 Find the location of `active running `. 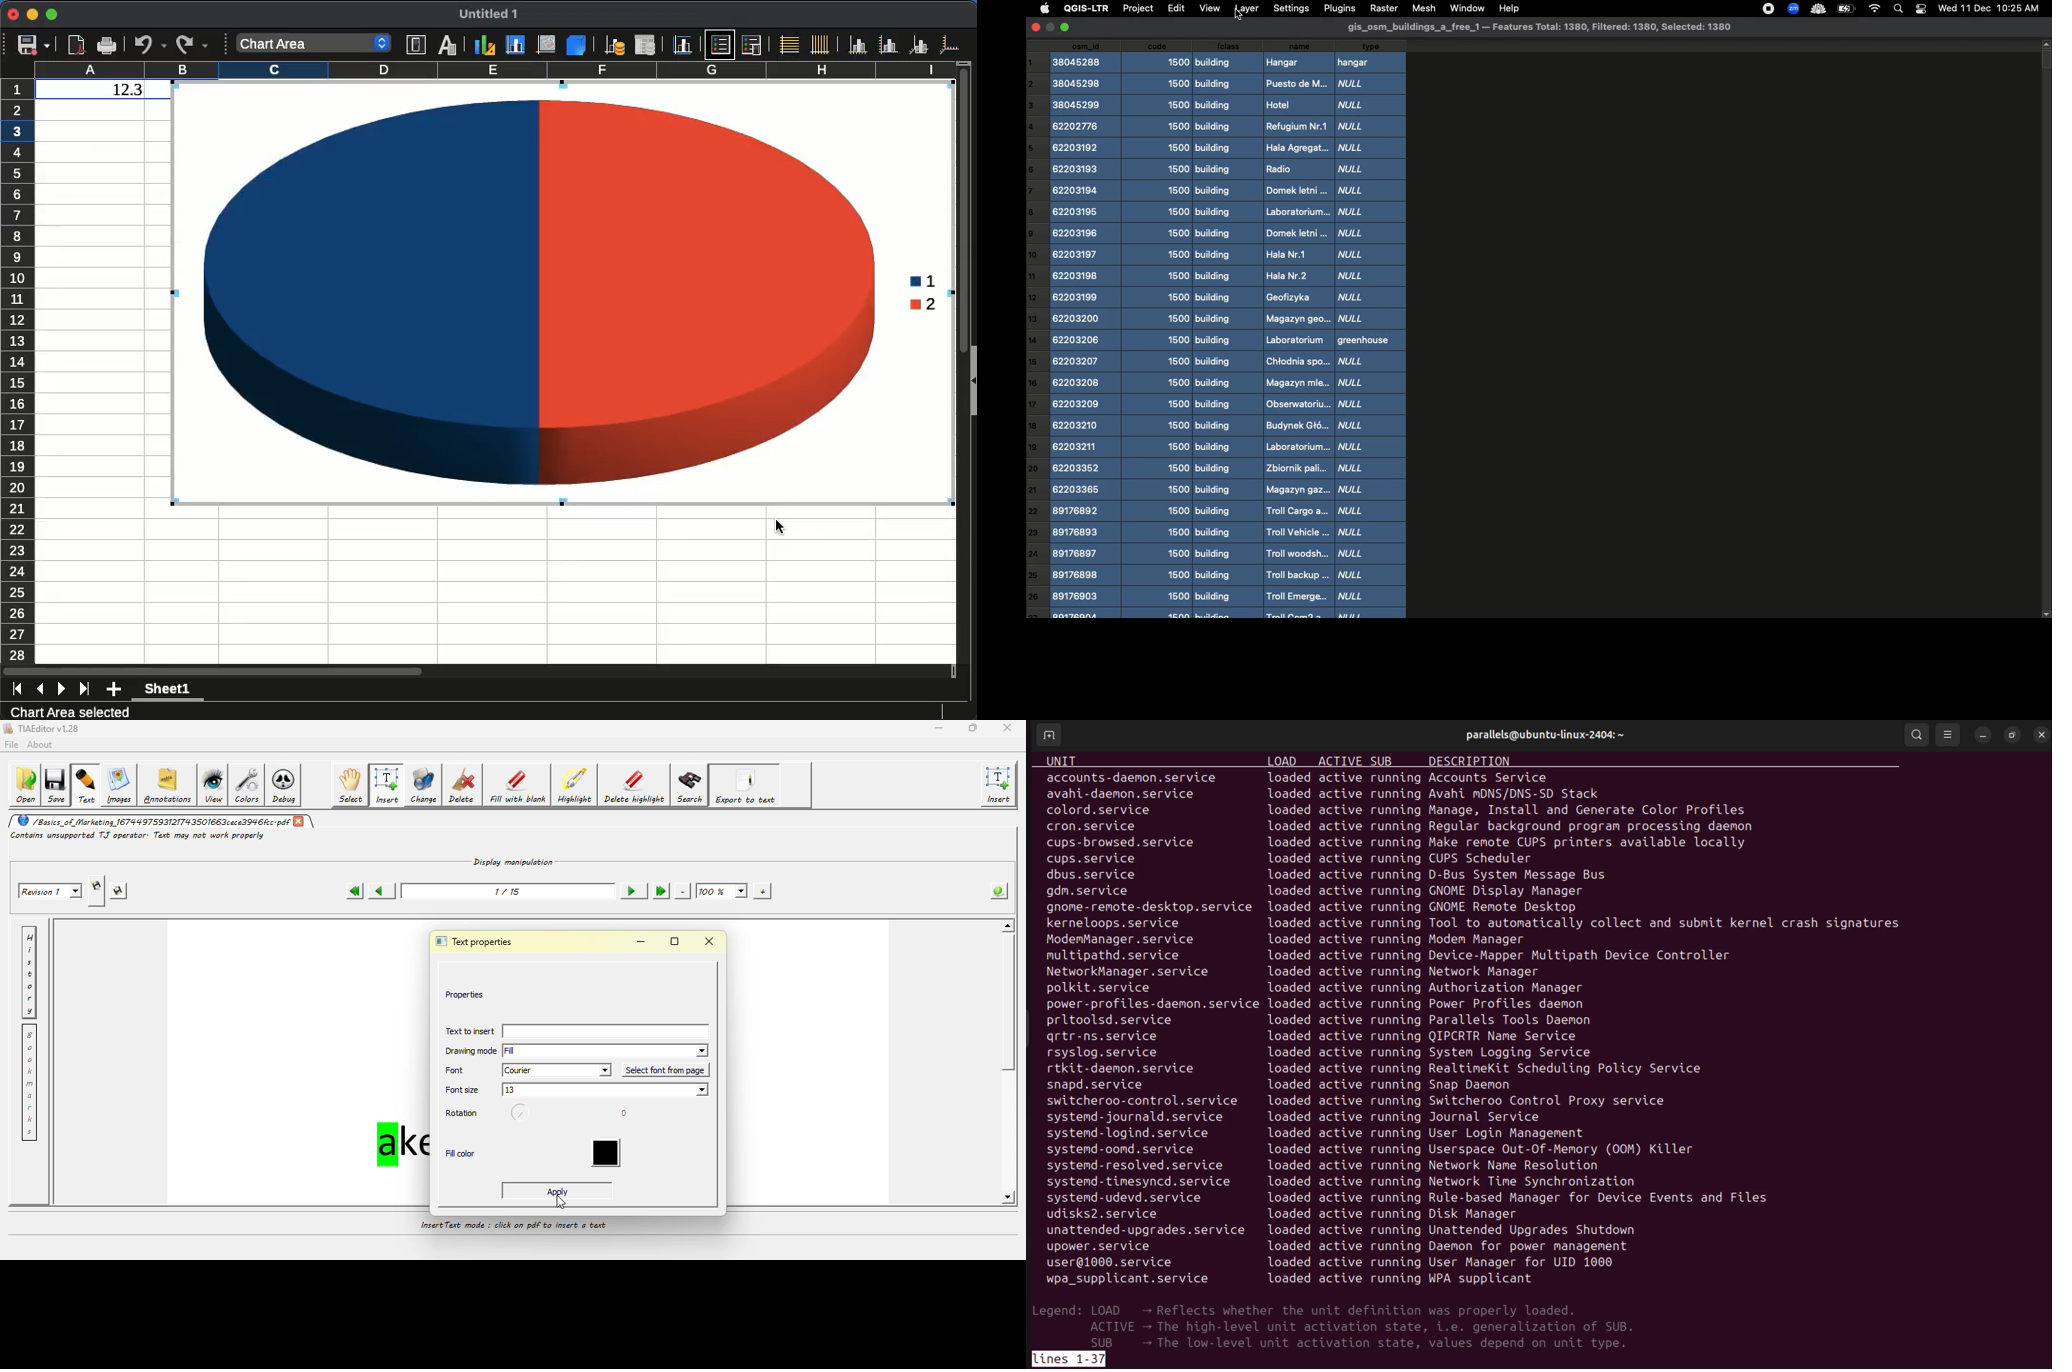

active running  is located at coordinates (1457, 1053).